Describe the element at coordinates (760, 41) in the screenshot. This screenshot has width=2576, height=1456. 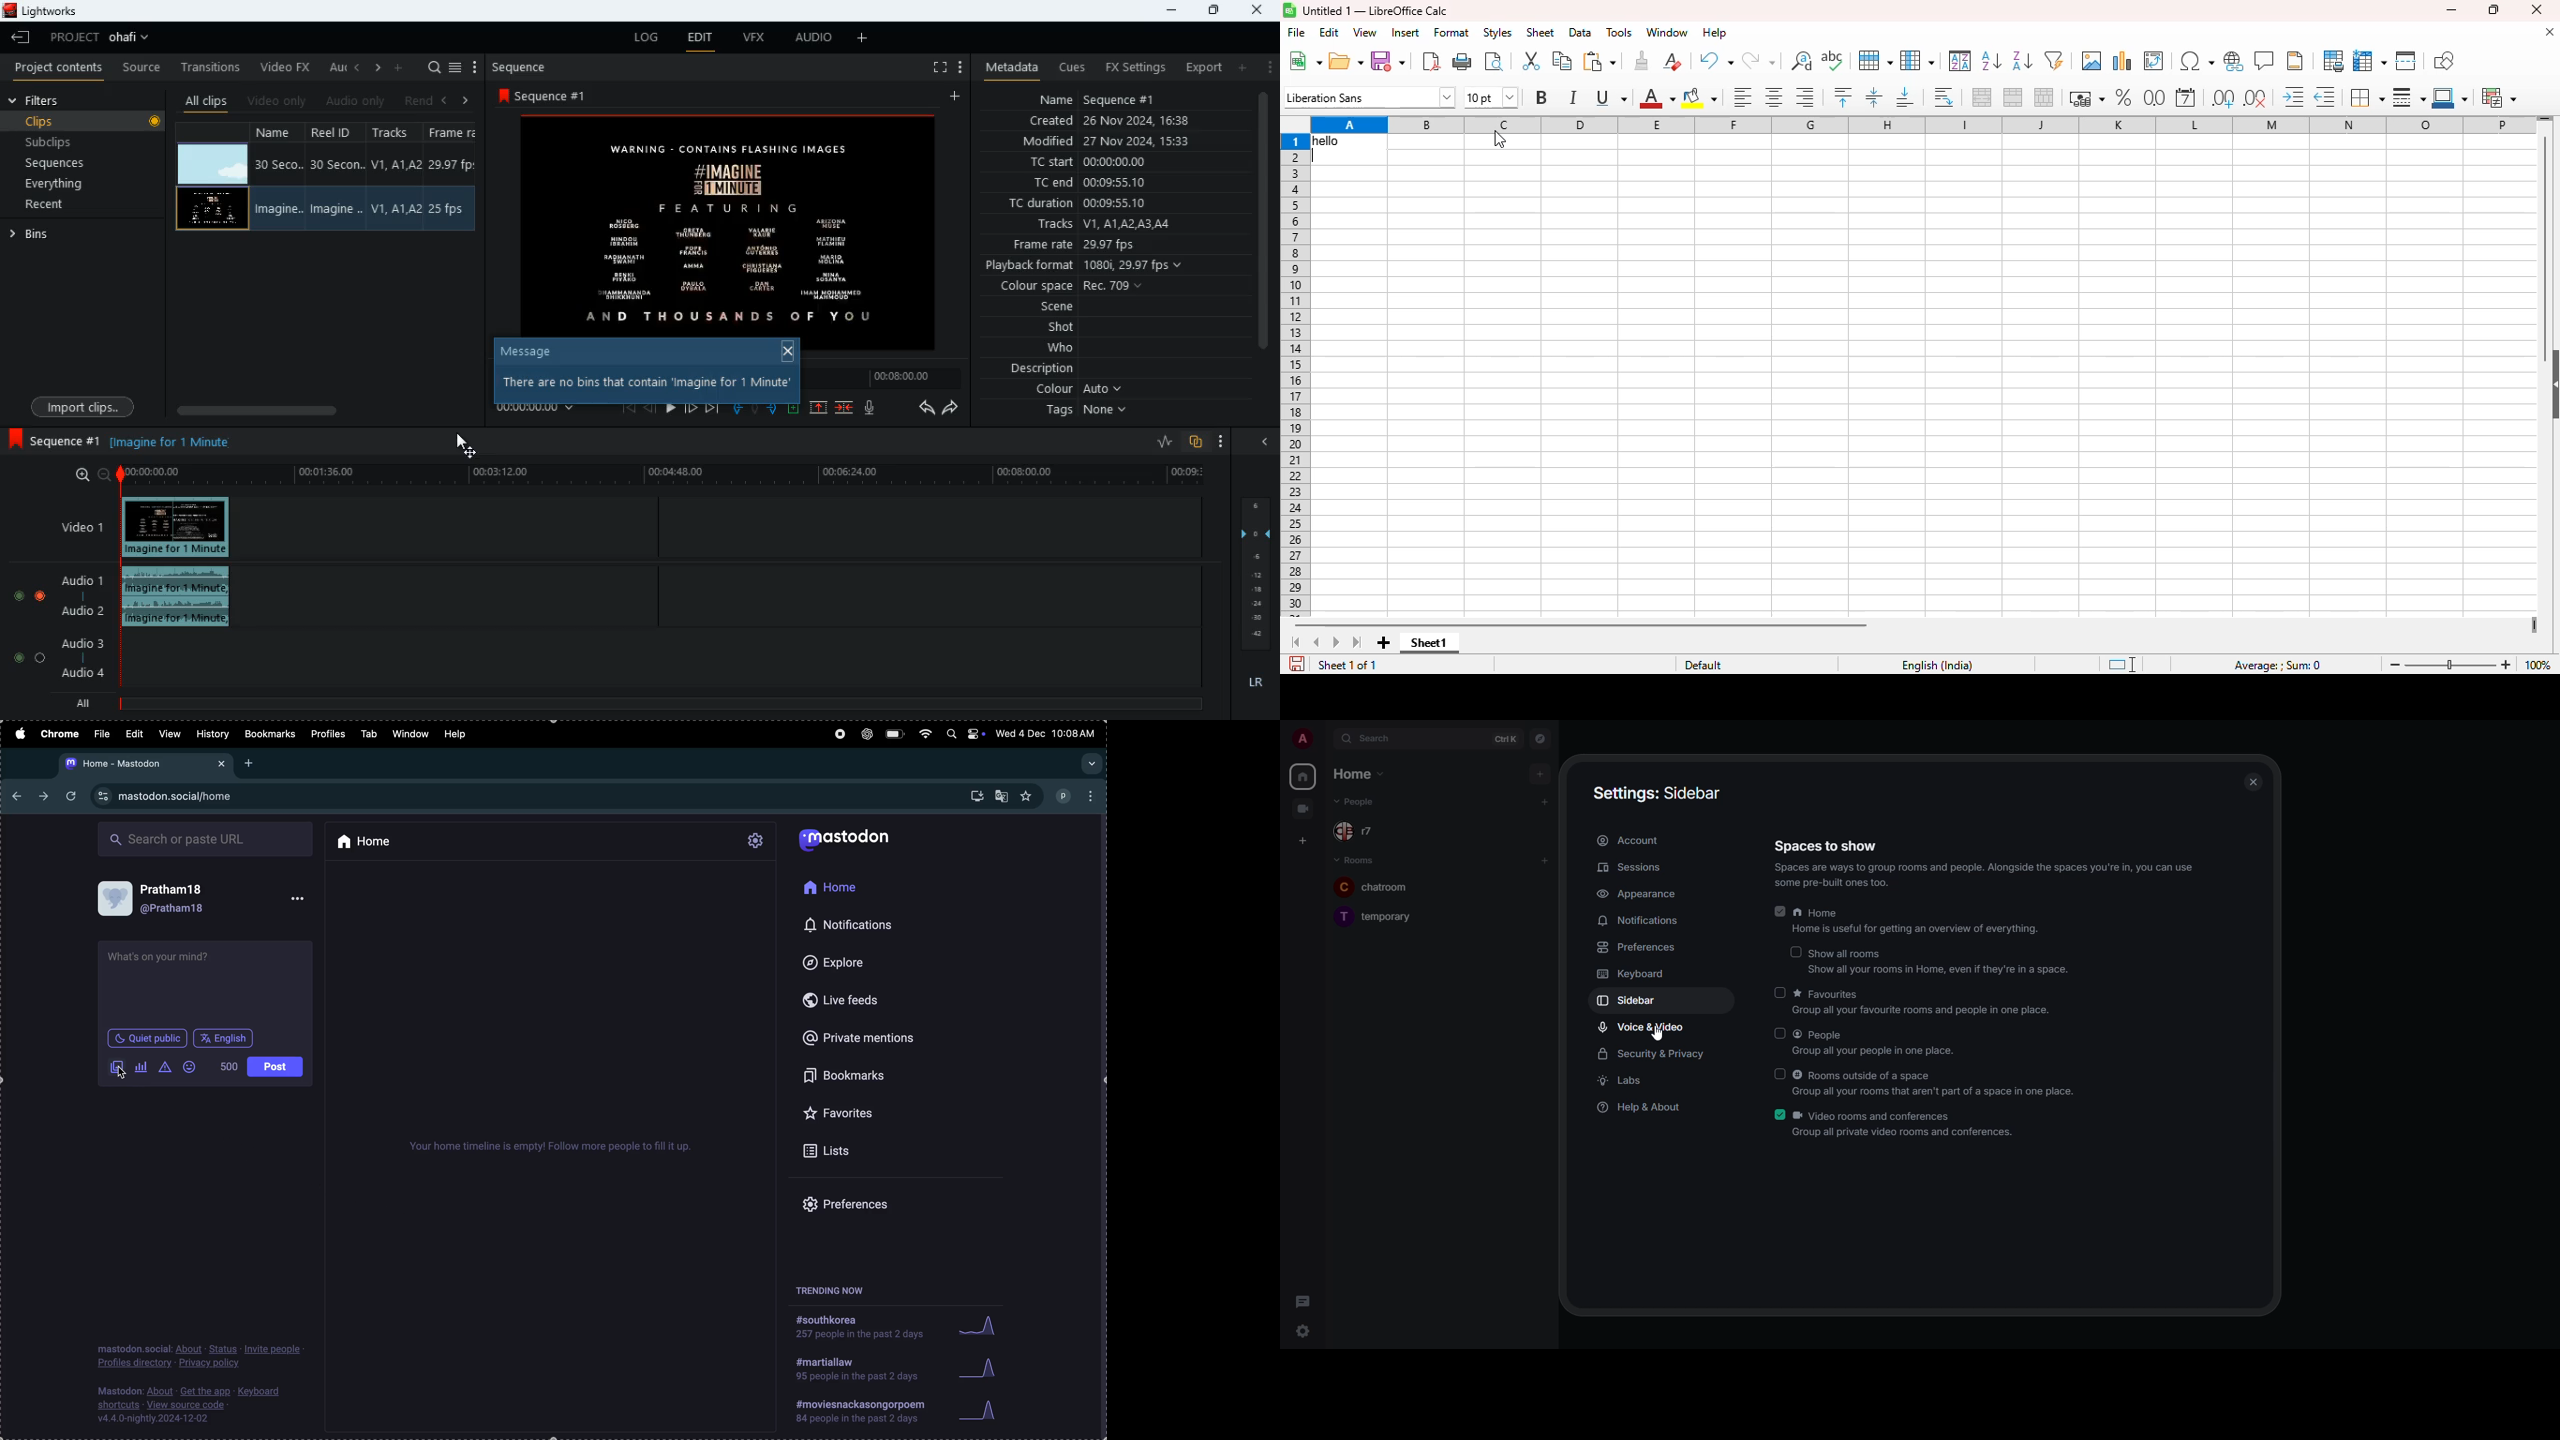
I see `vfx` at that location.